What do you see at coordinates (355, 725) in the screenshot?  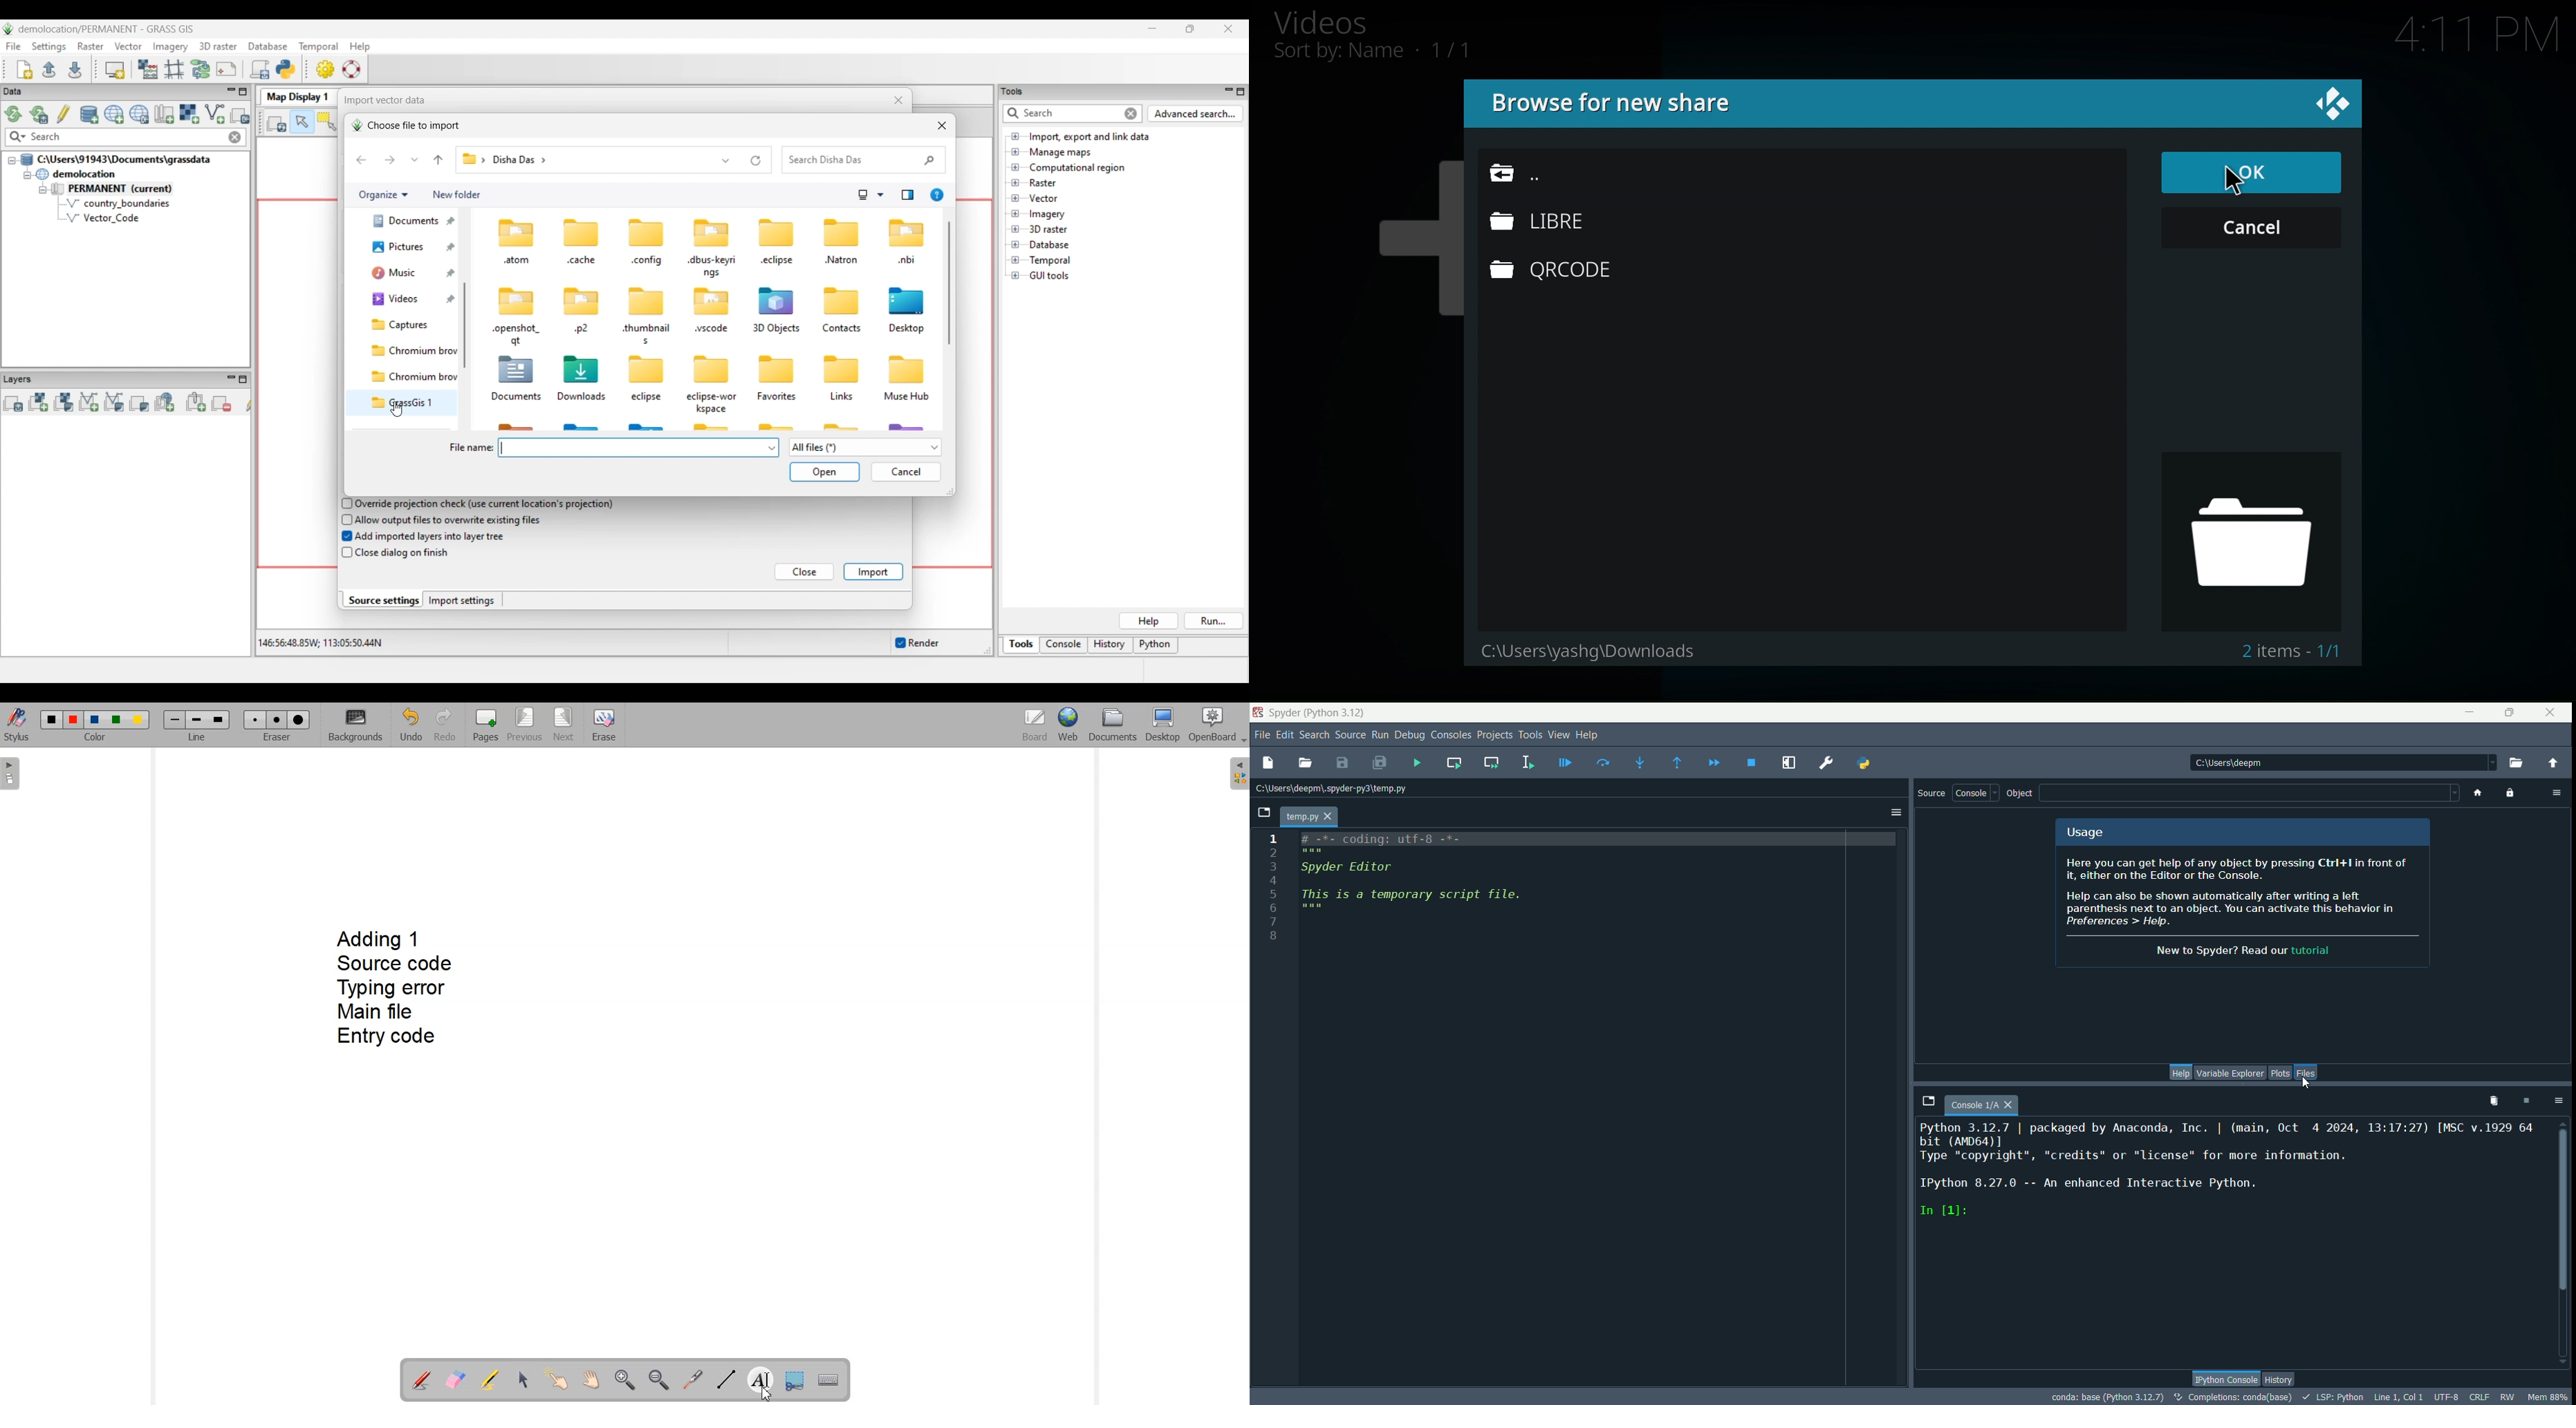 I see `Backgrounds` at bounding box center [355, 725].